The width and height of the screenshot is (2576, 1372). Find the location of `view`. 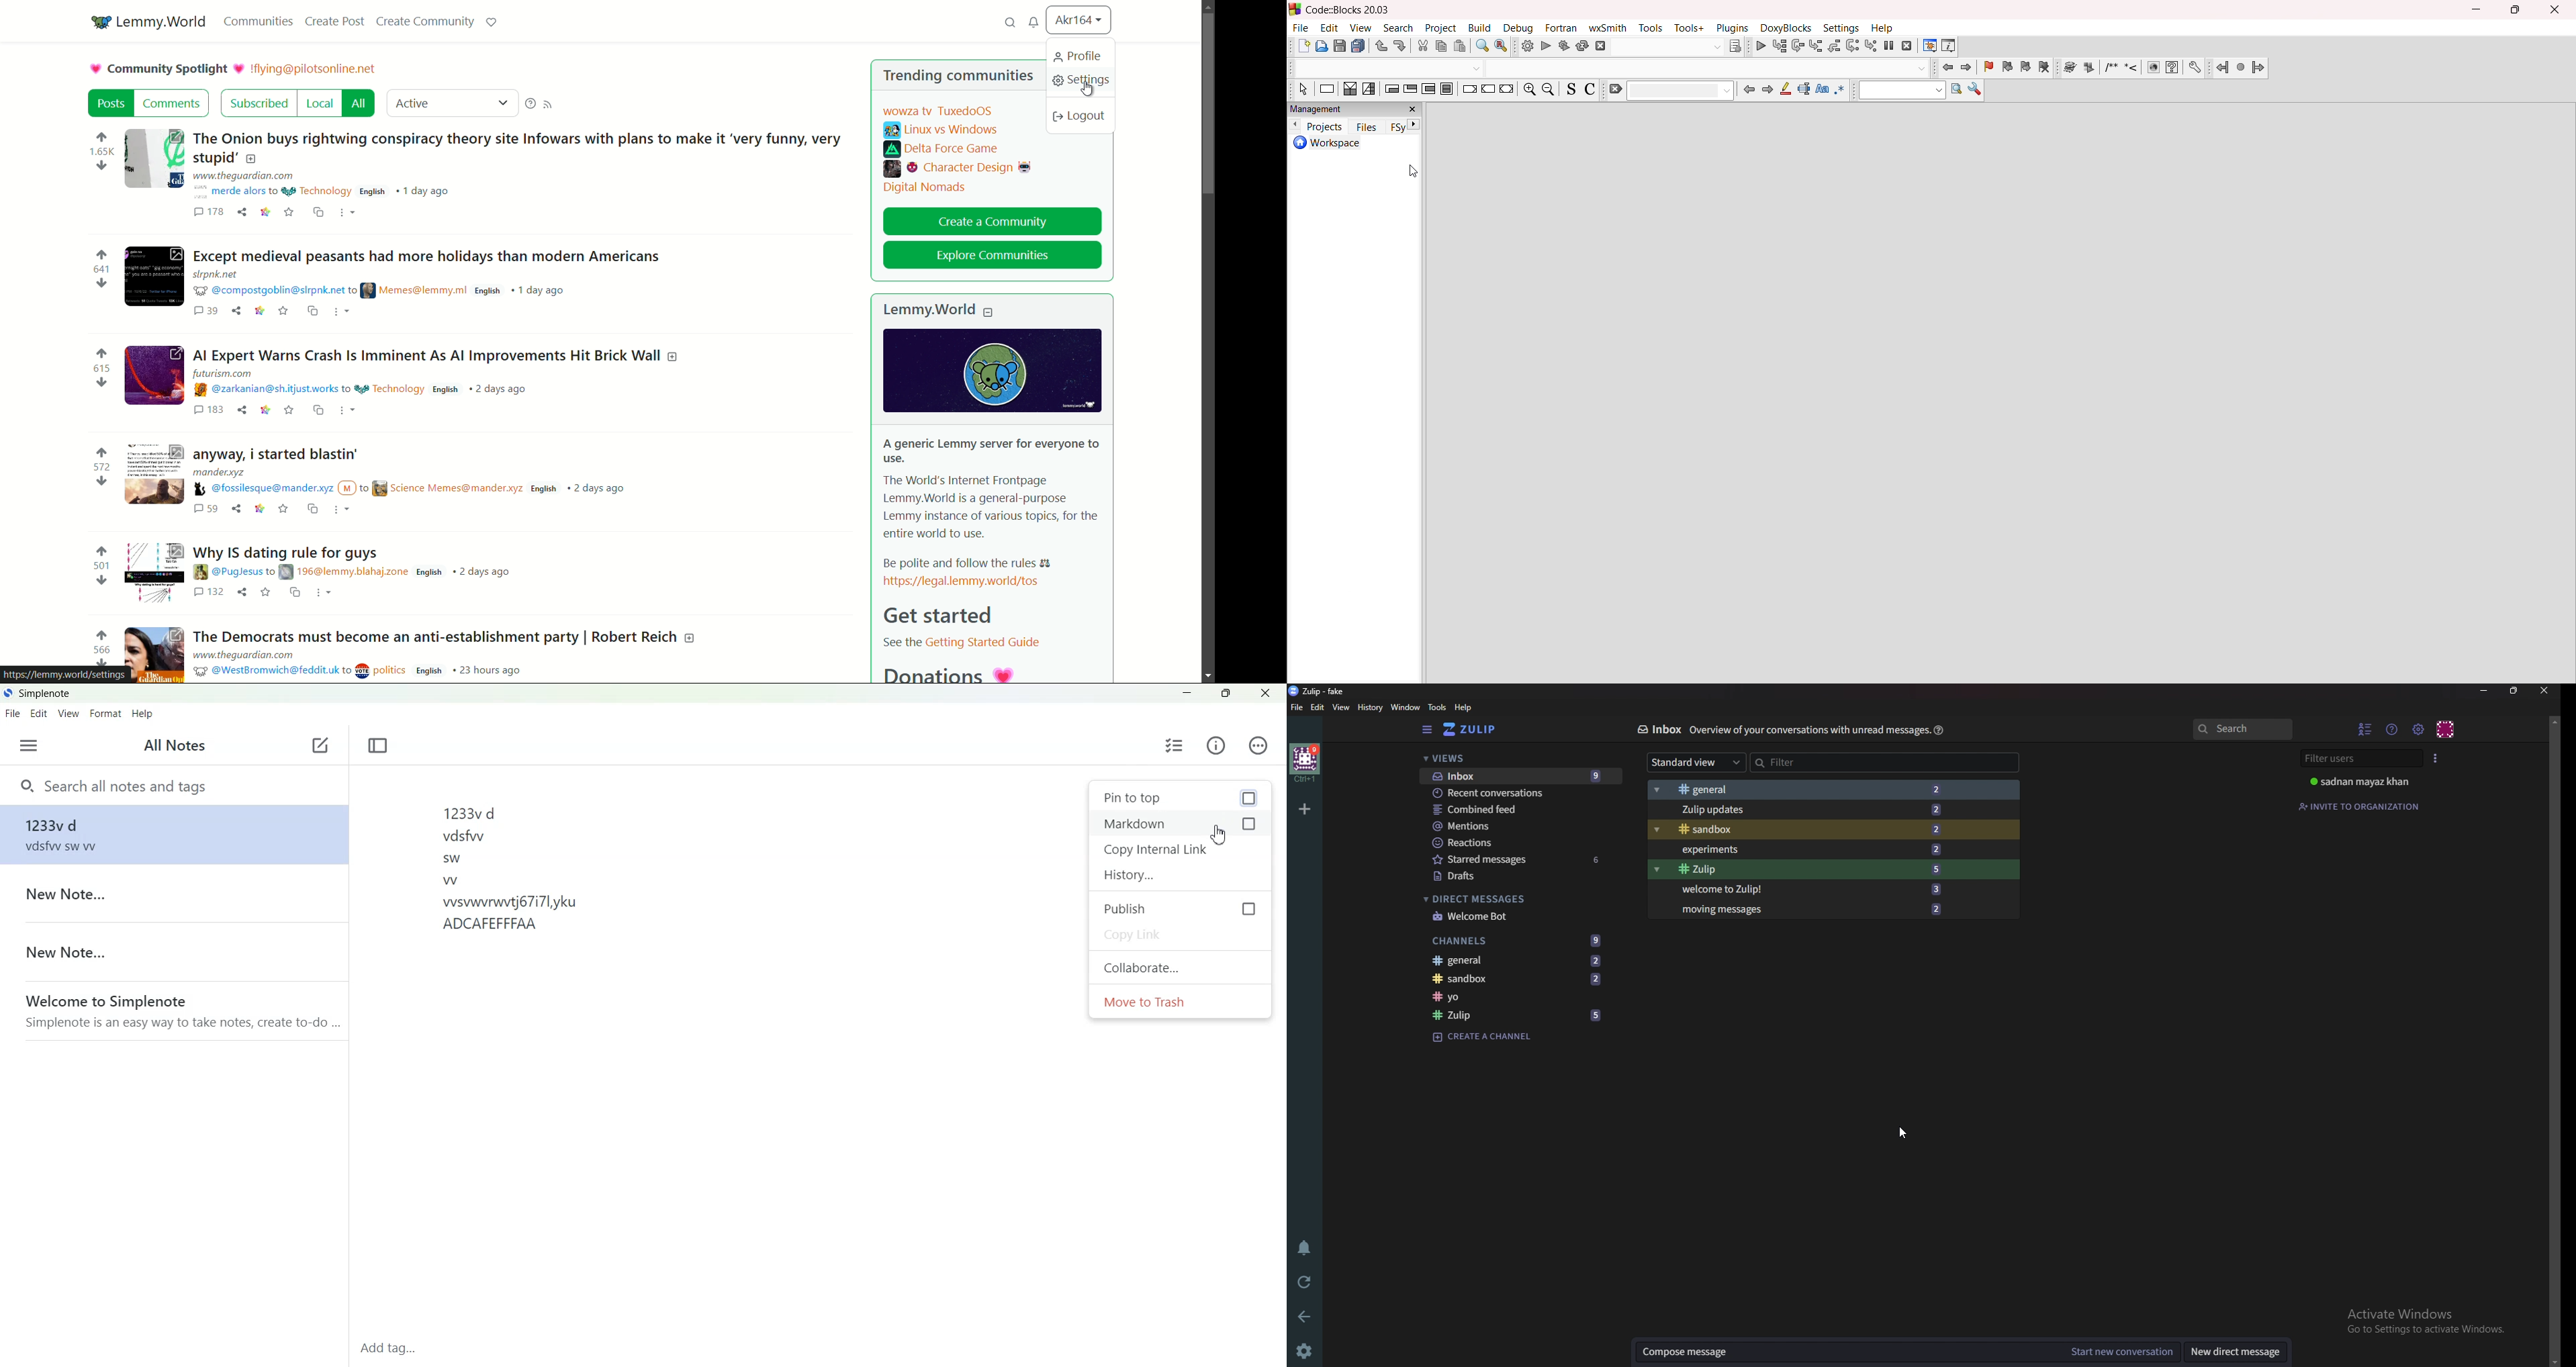

view is located at coordinates (1362, 28).